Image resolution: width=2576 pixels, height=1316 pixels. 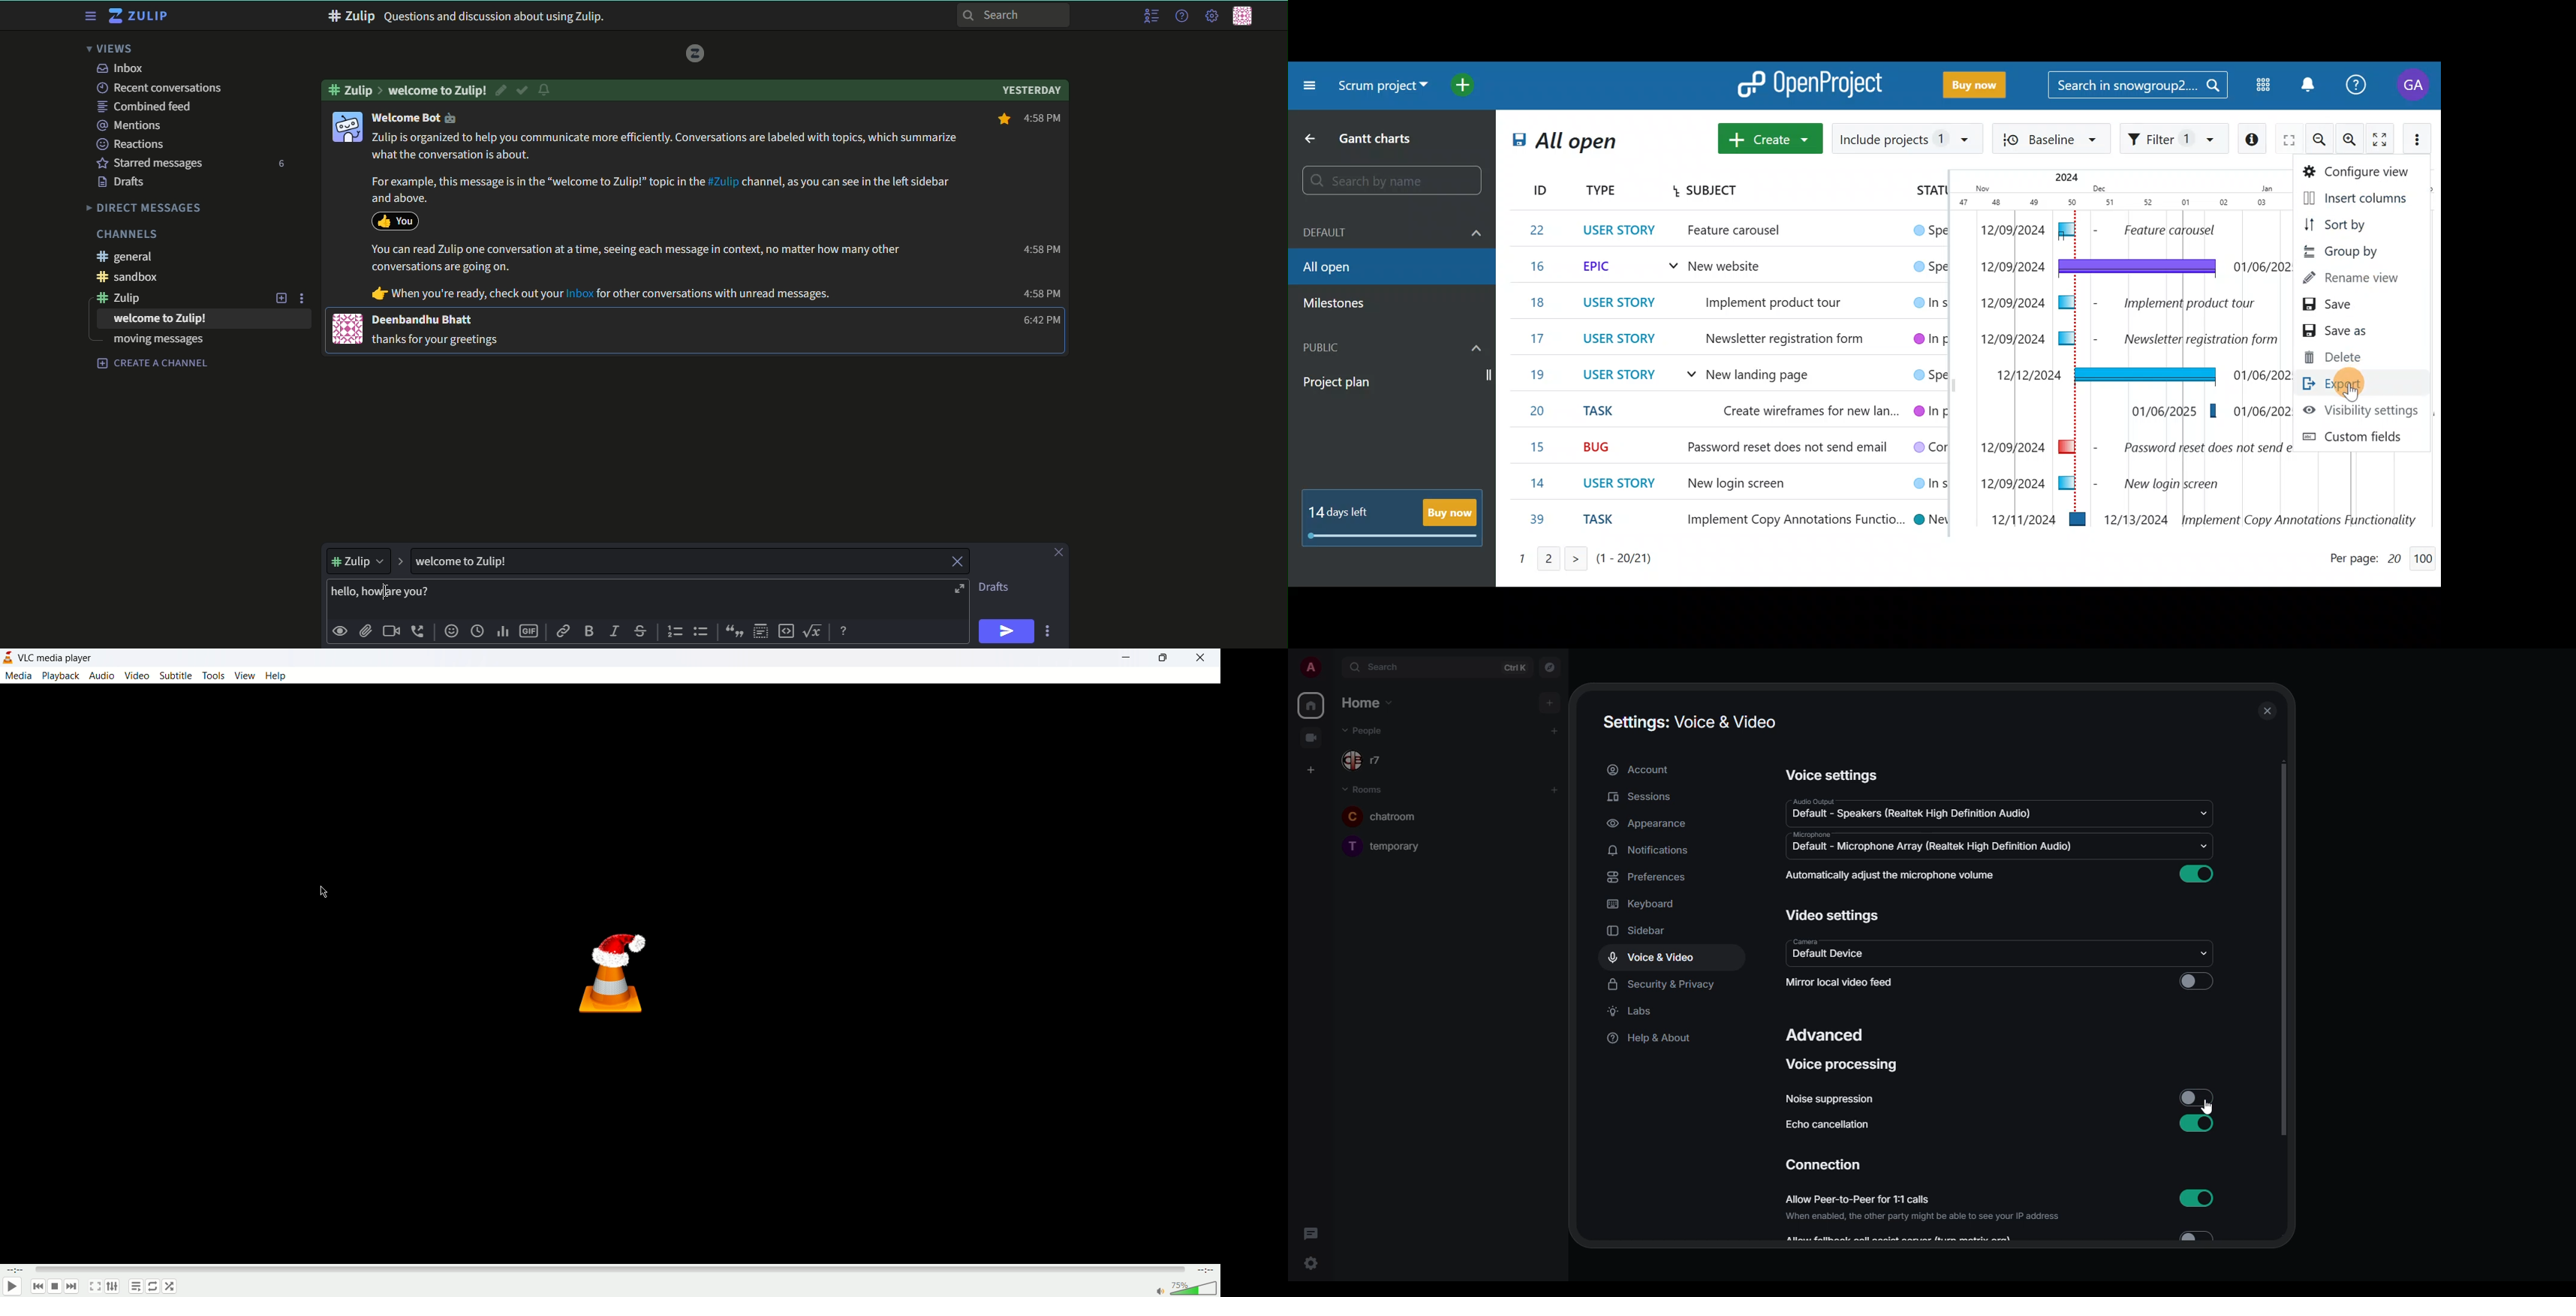 I want to click on random, so click(x=170, y=1287).